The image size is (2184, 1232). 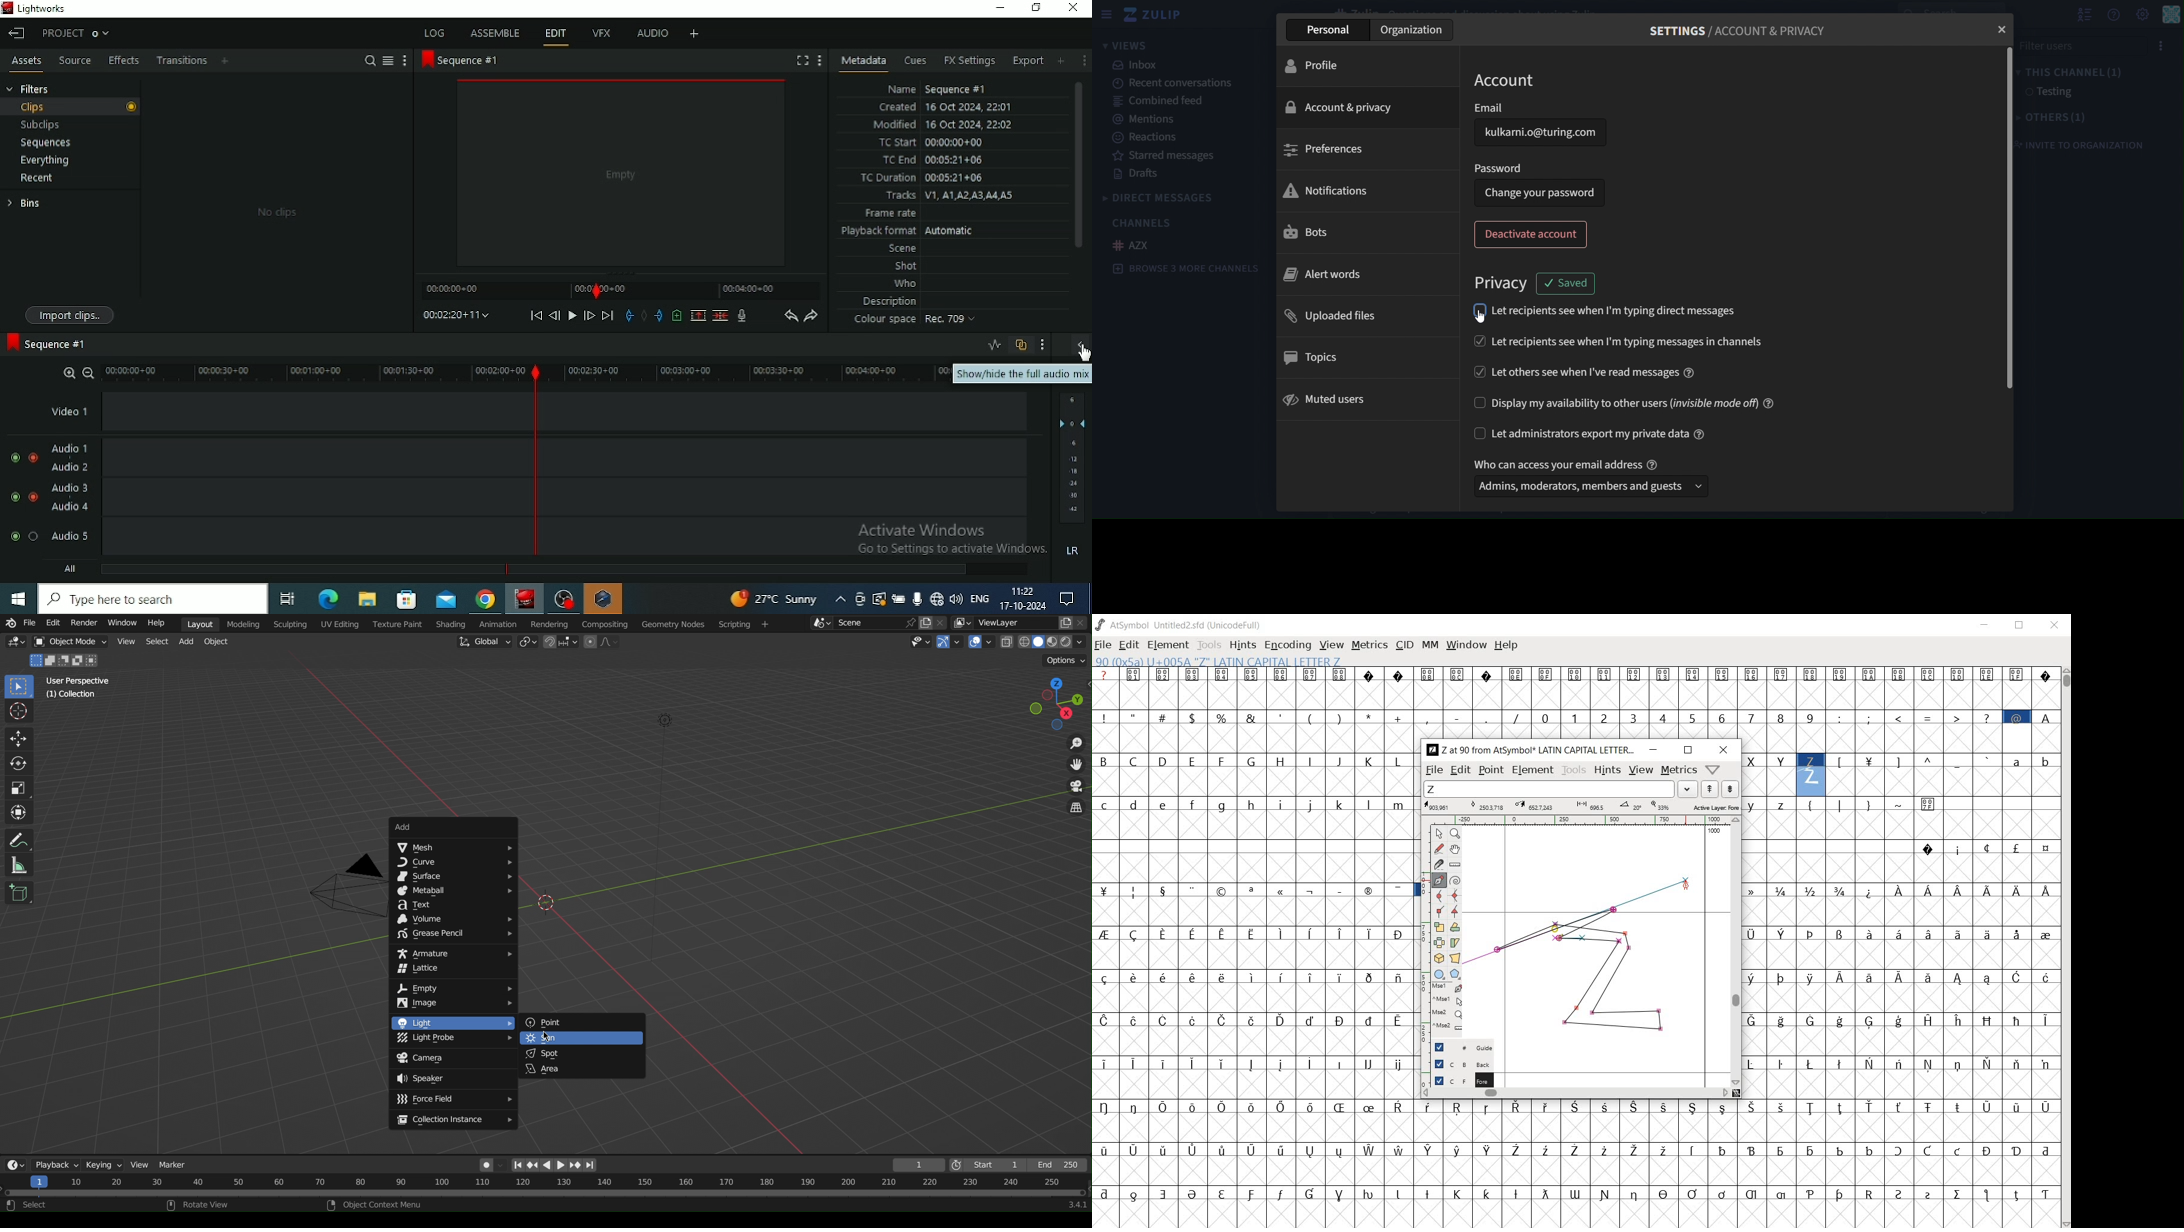 What do you see at coordinates (1325, 149) in the screenshot?
I see `preferences` at bounding box center [1325, 149].